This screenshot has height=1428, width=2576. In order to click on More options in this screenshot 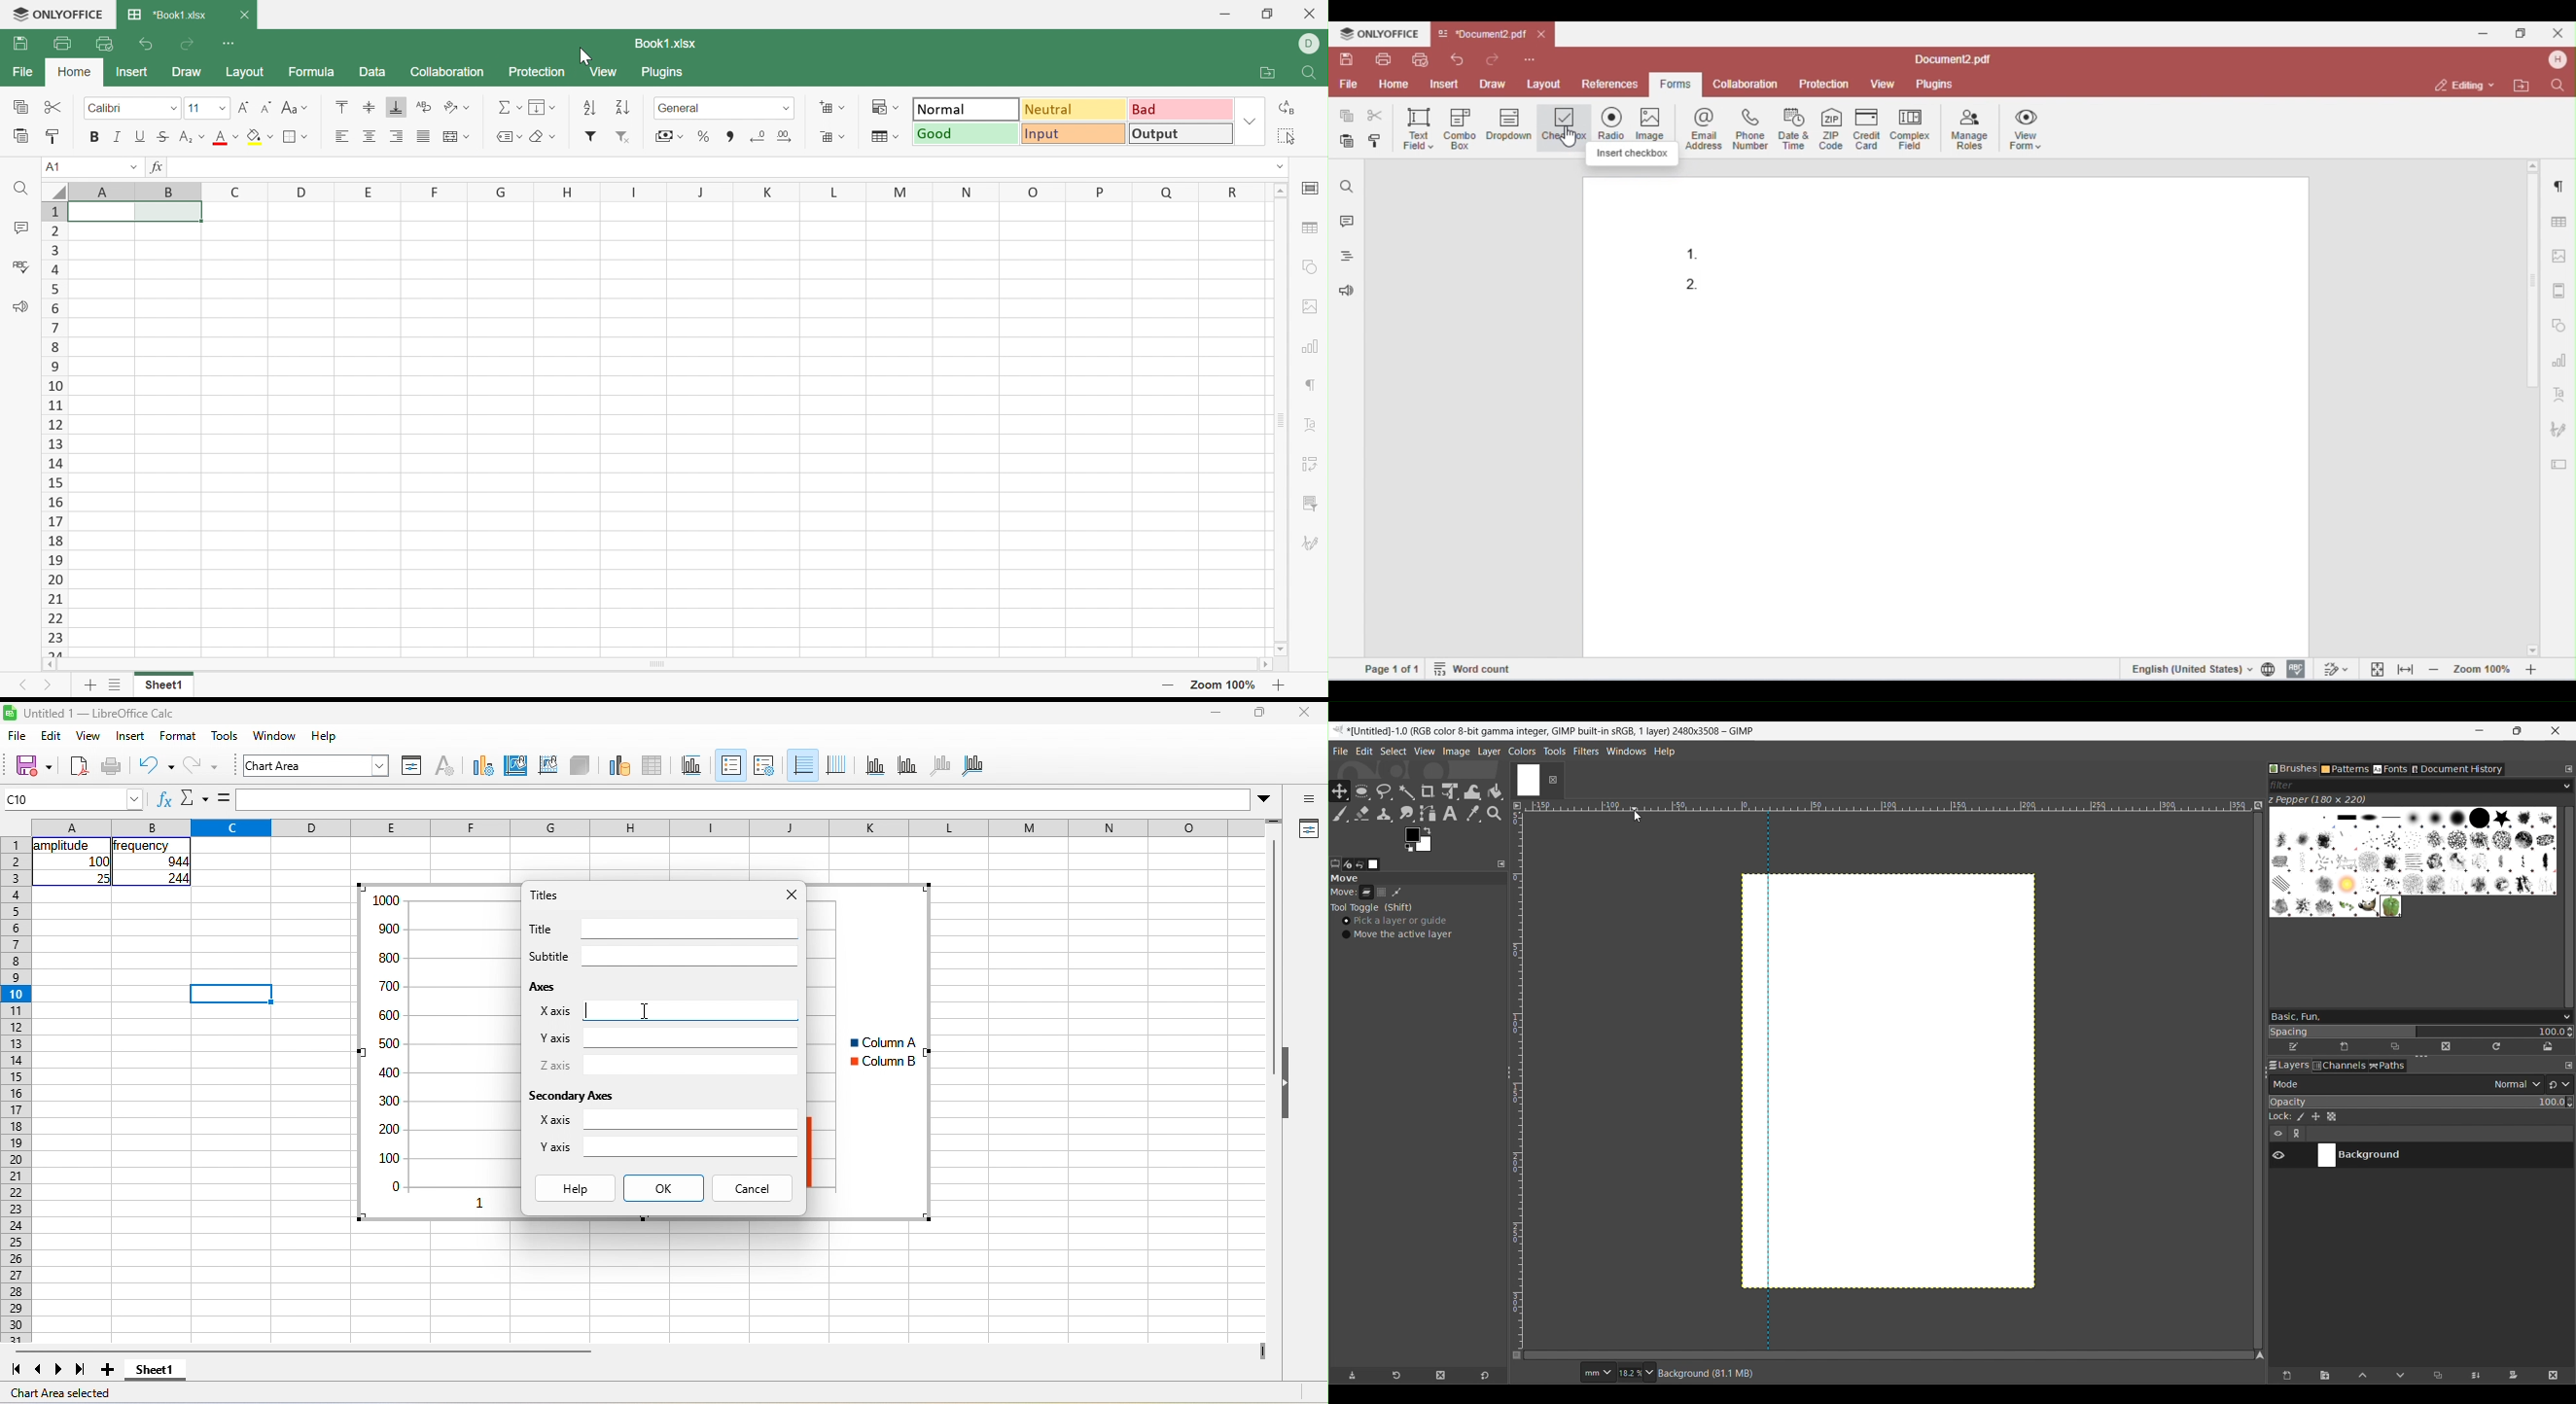, I will do `click(1263, 800)`.